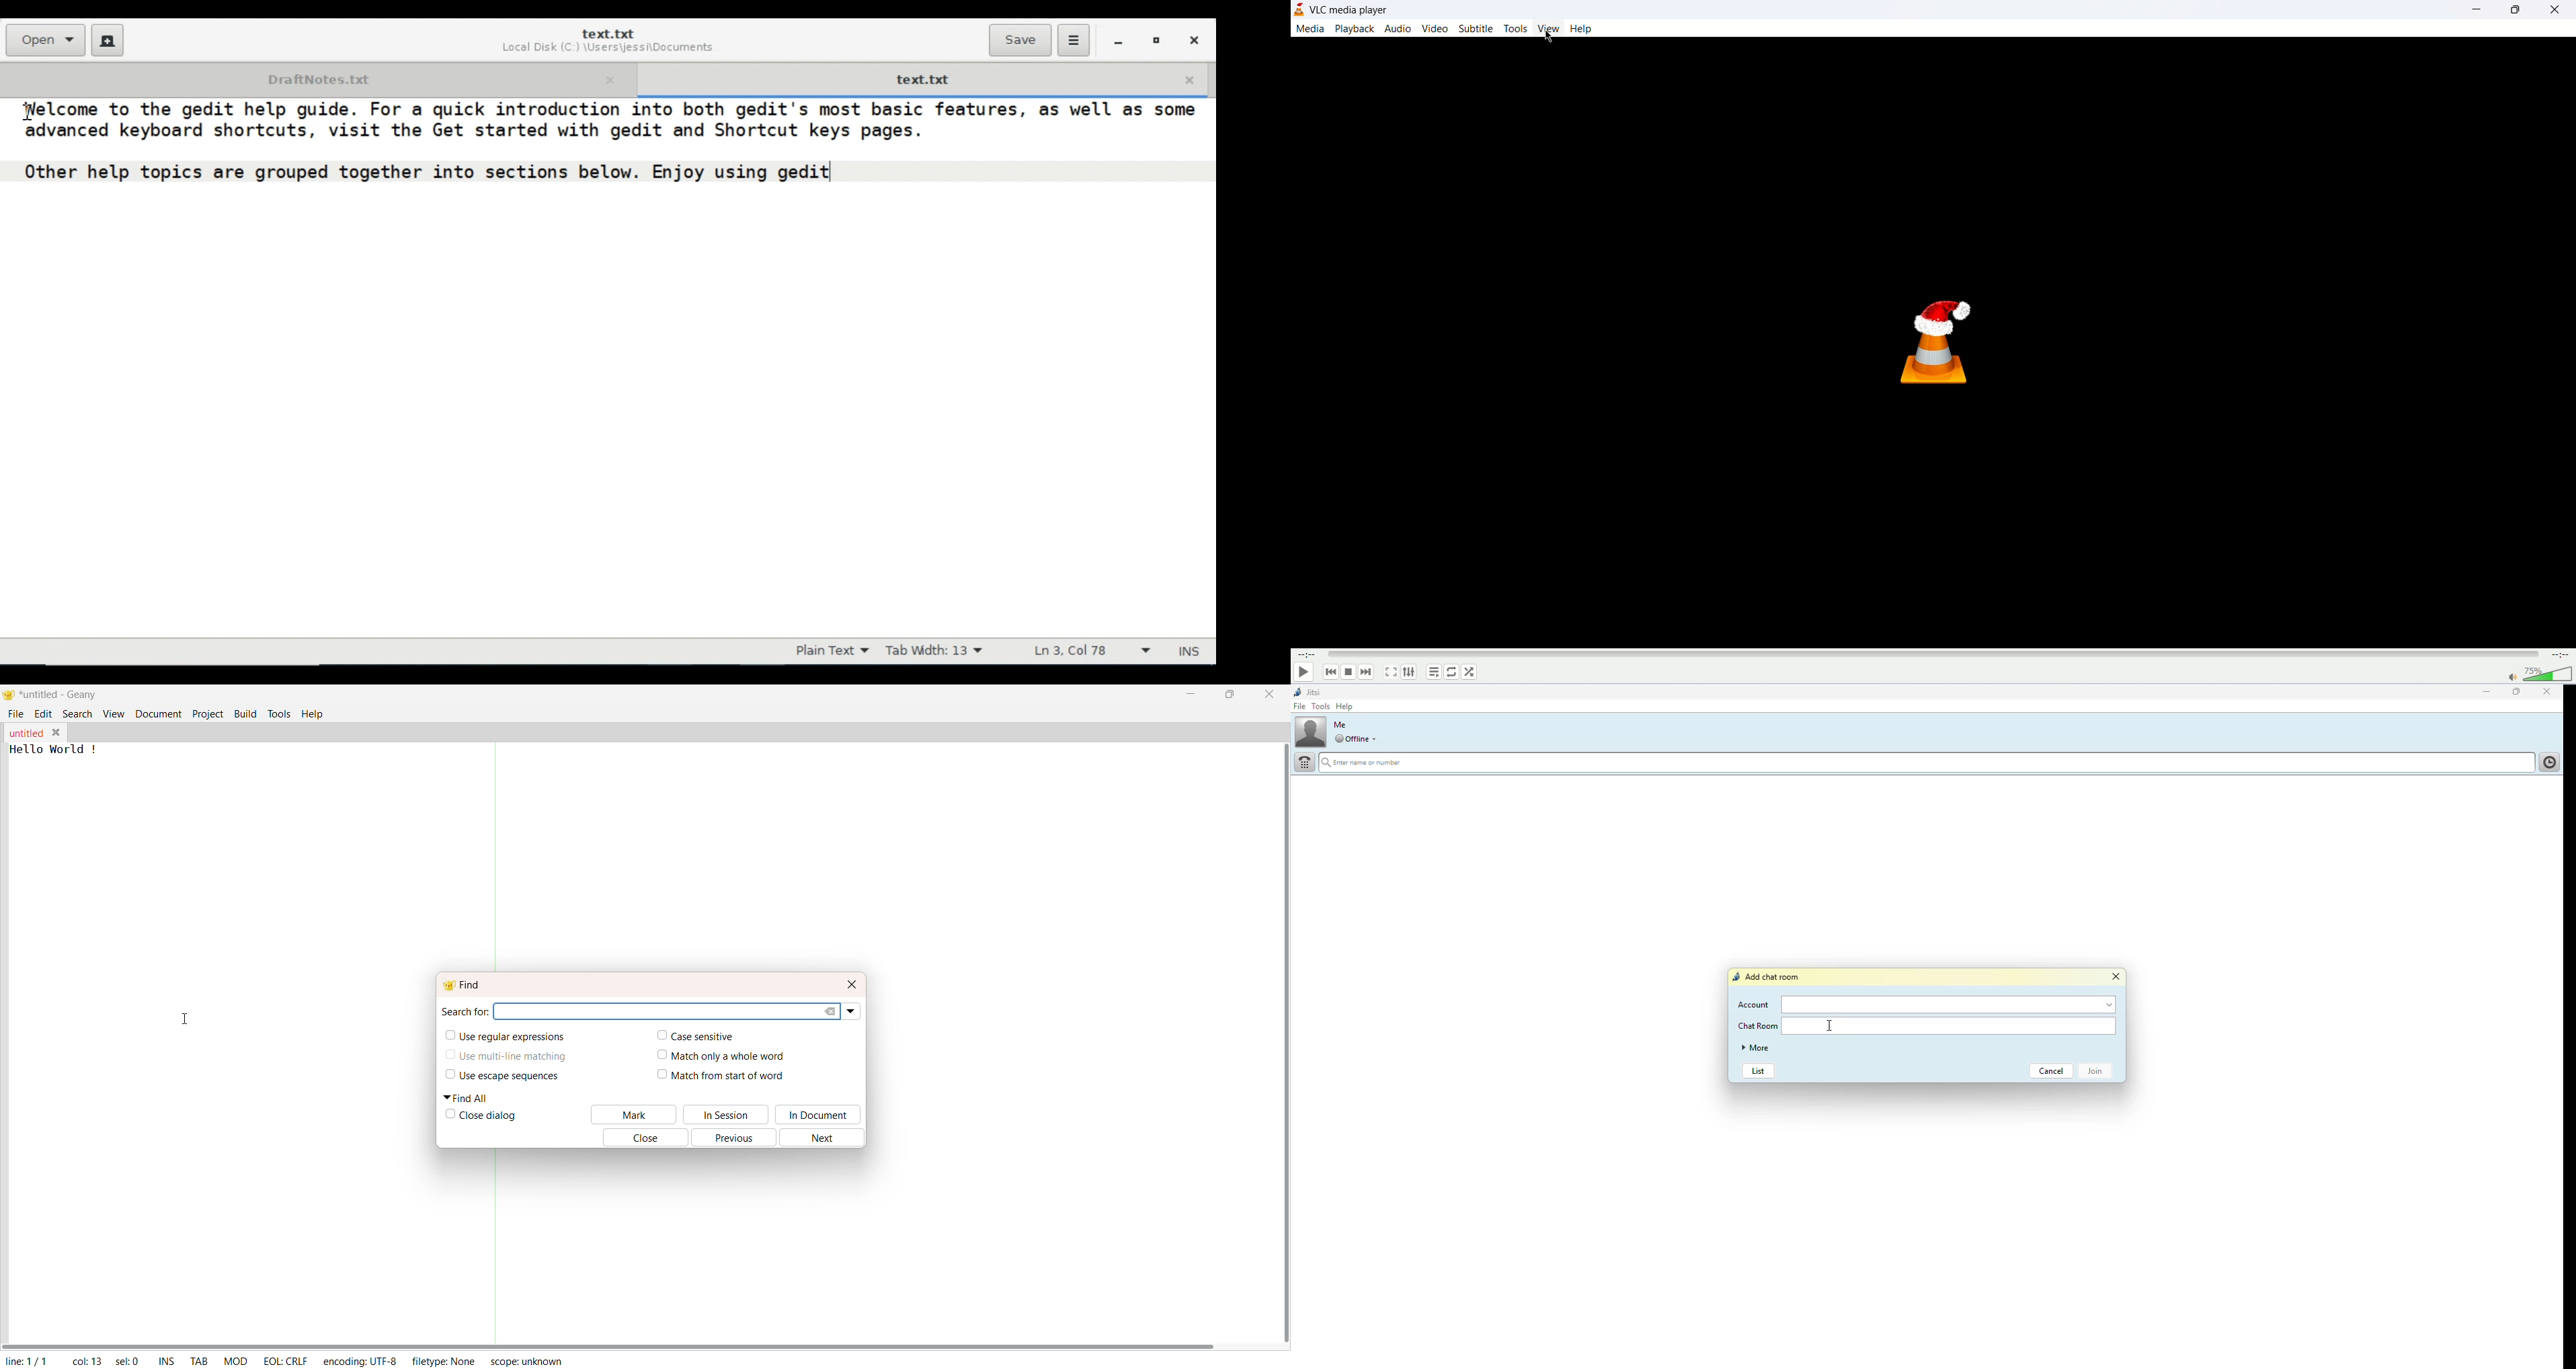 This screenshot has width=2576, height=1372. I want to click on Filtertype, so click(448, 1362).